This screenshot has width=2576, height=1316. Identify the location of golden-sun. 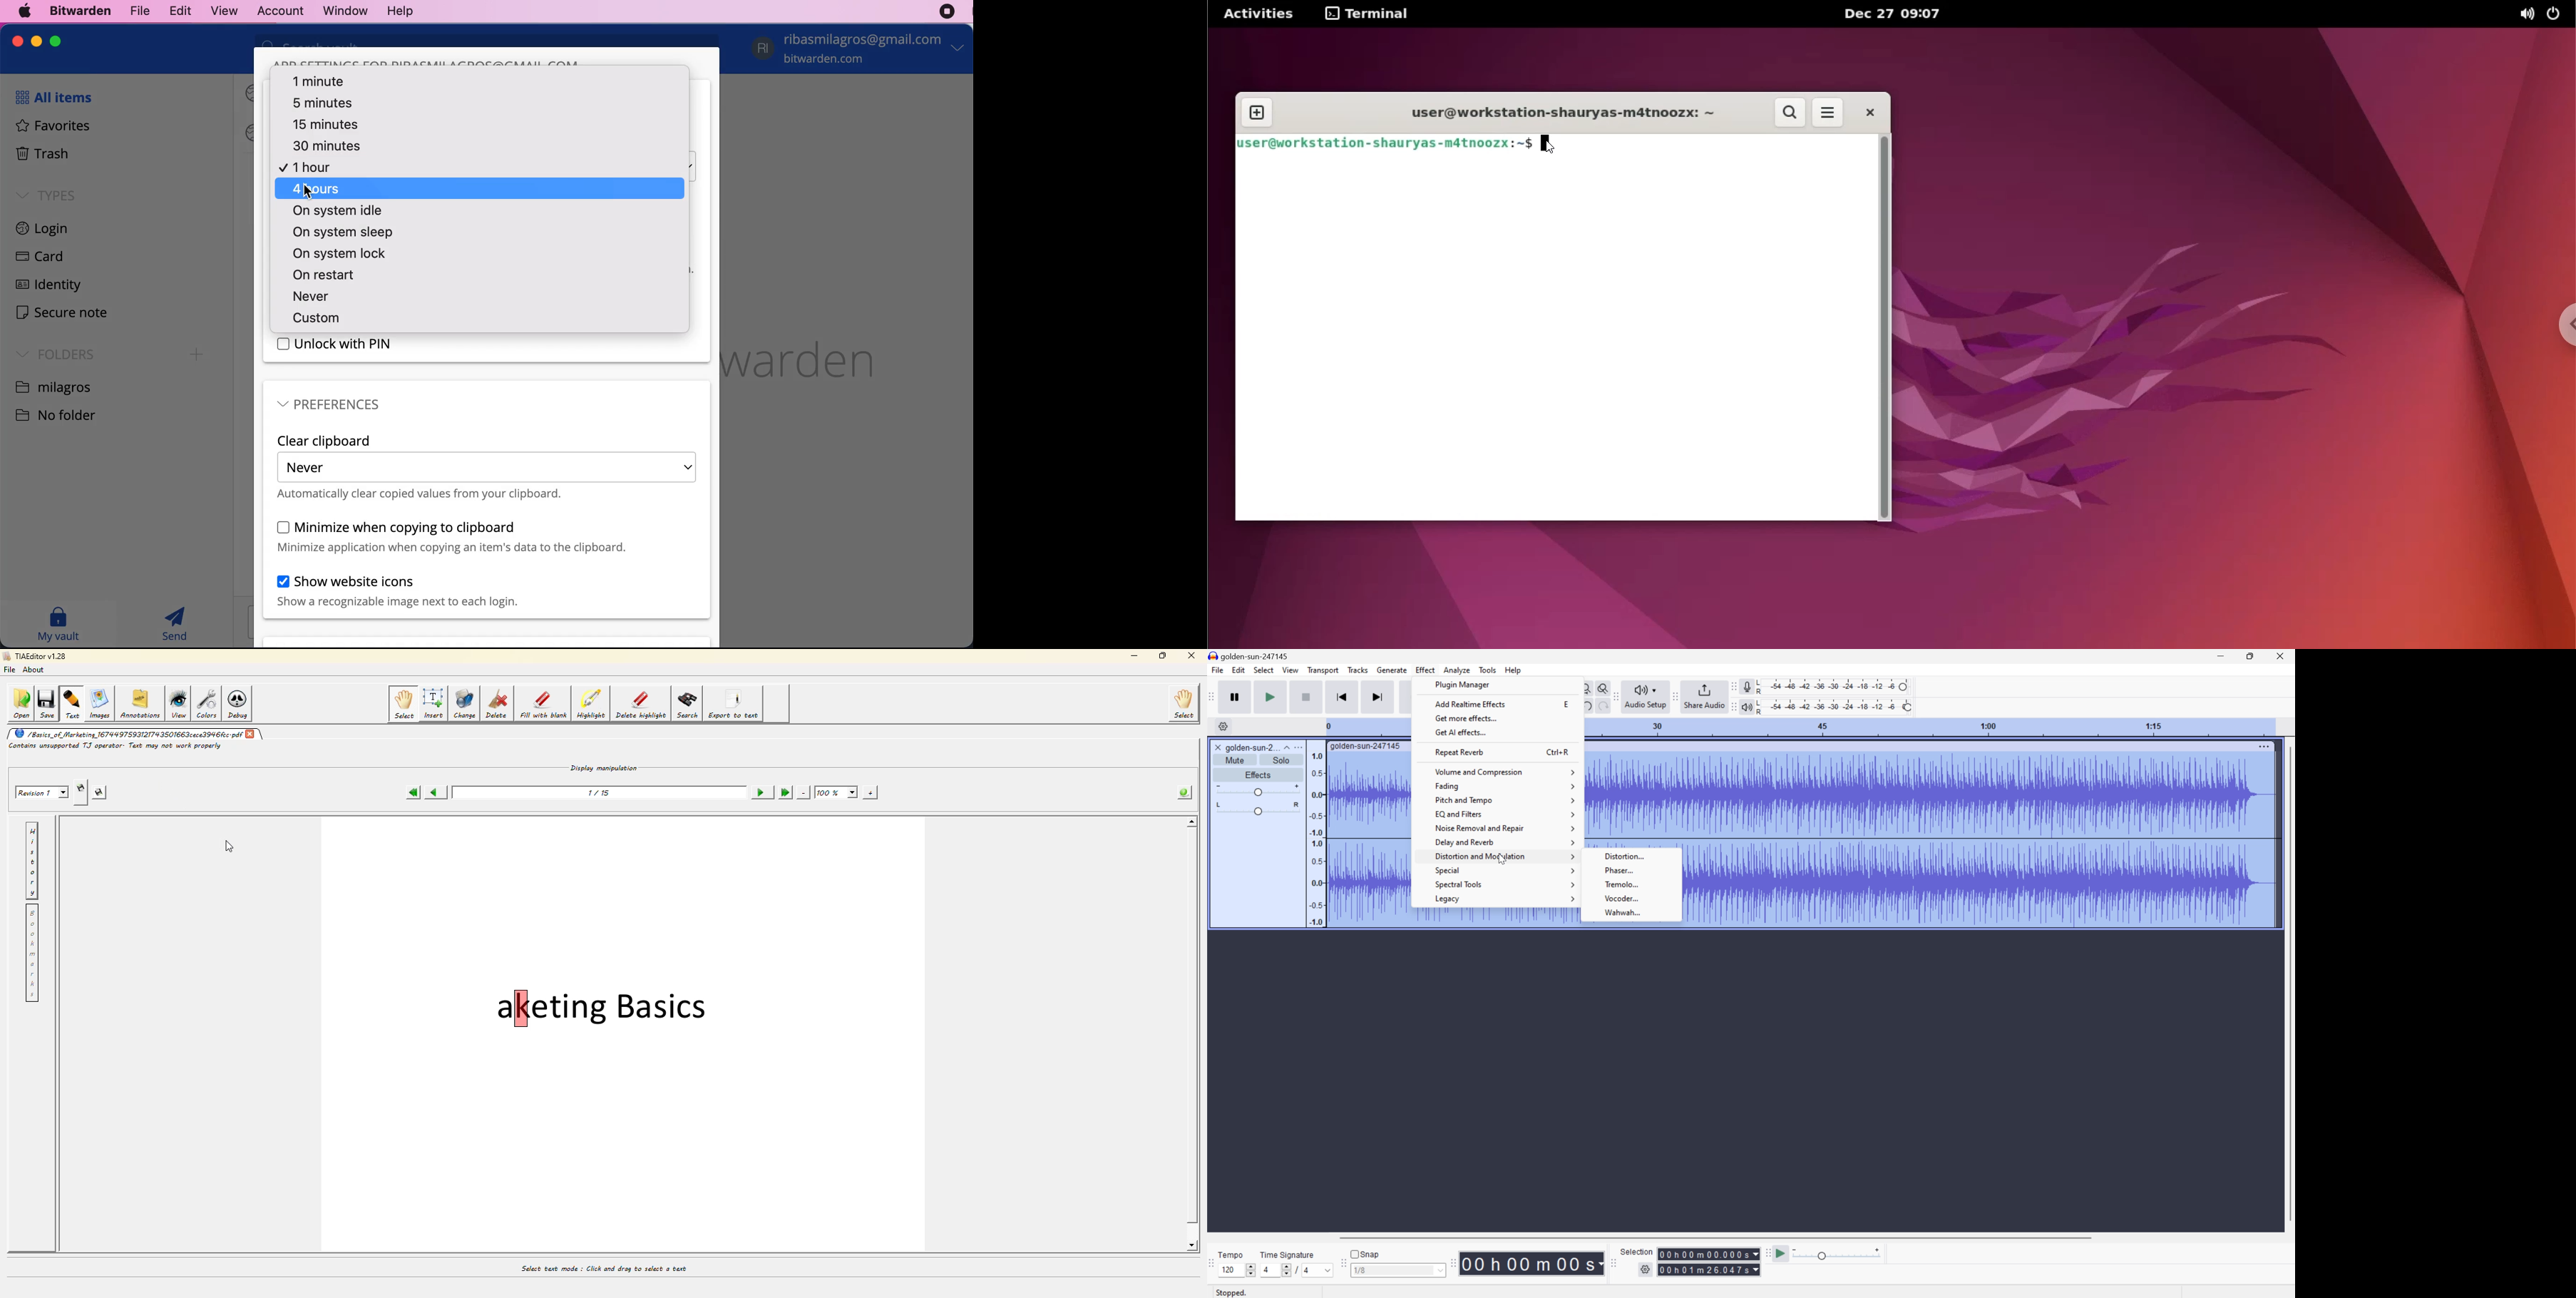
(1243, 747).